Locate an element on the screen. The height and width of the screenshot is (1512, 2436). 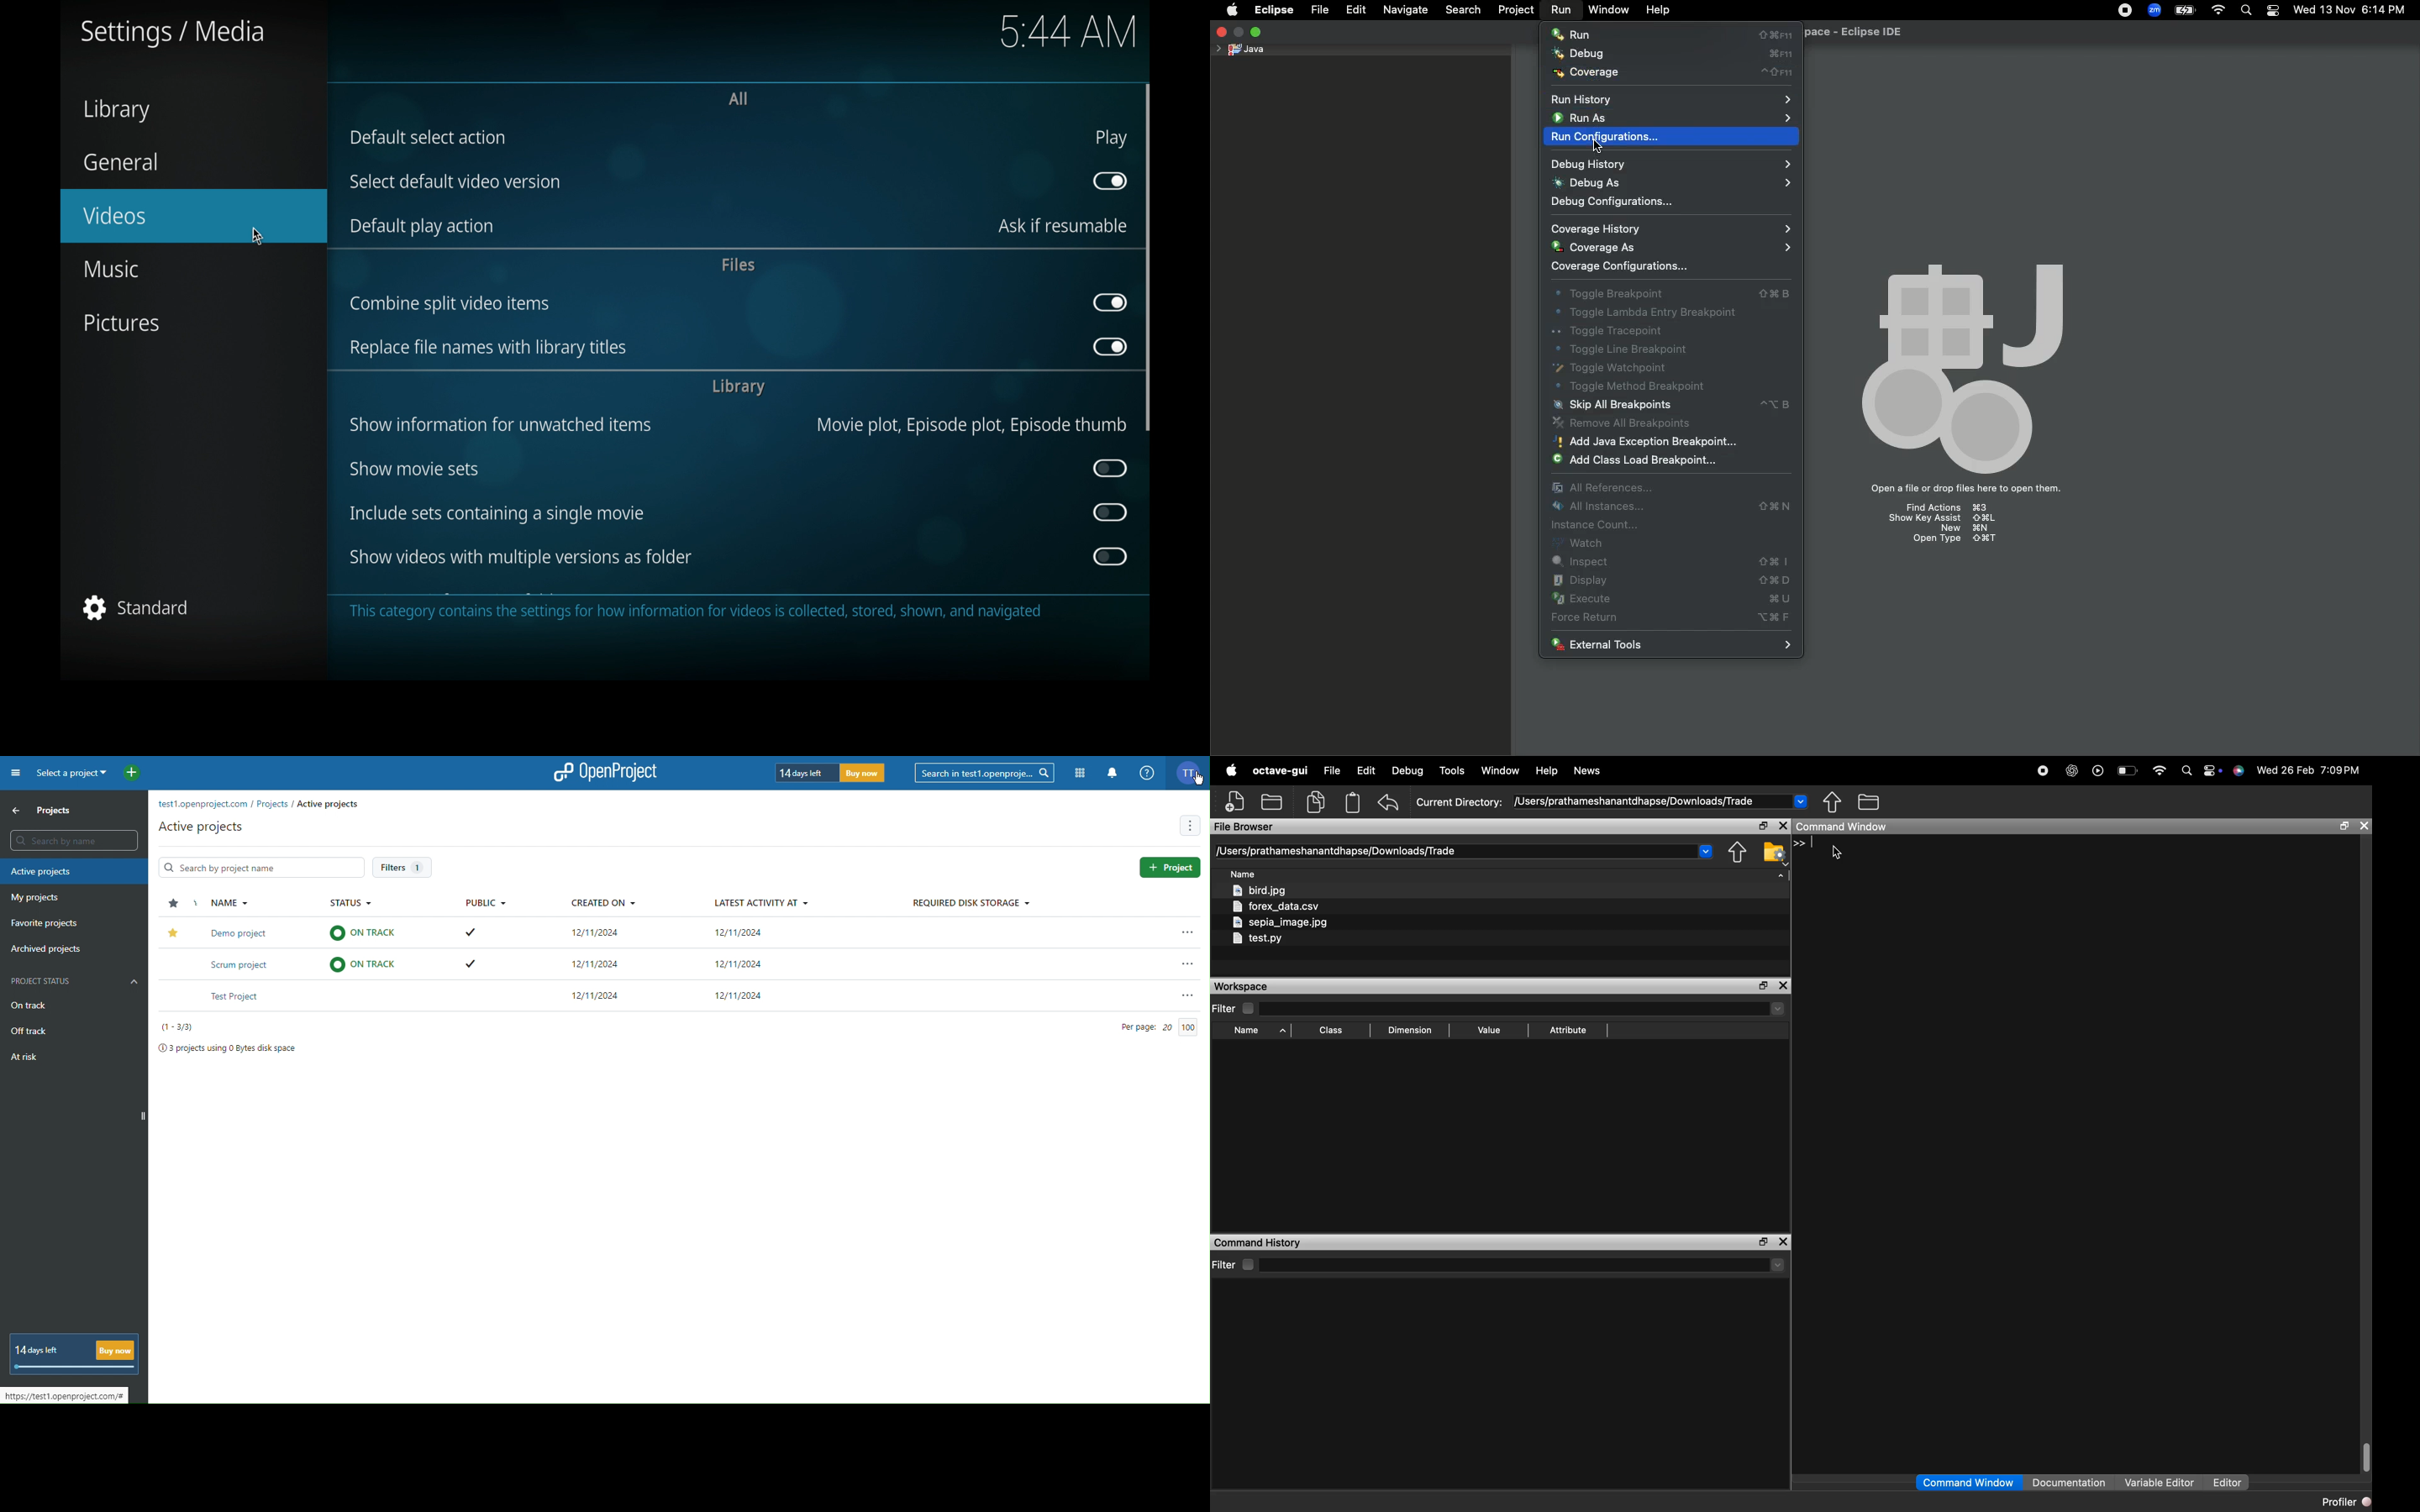
Notification is located at coordinates (2274, 11).